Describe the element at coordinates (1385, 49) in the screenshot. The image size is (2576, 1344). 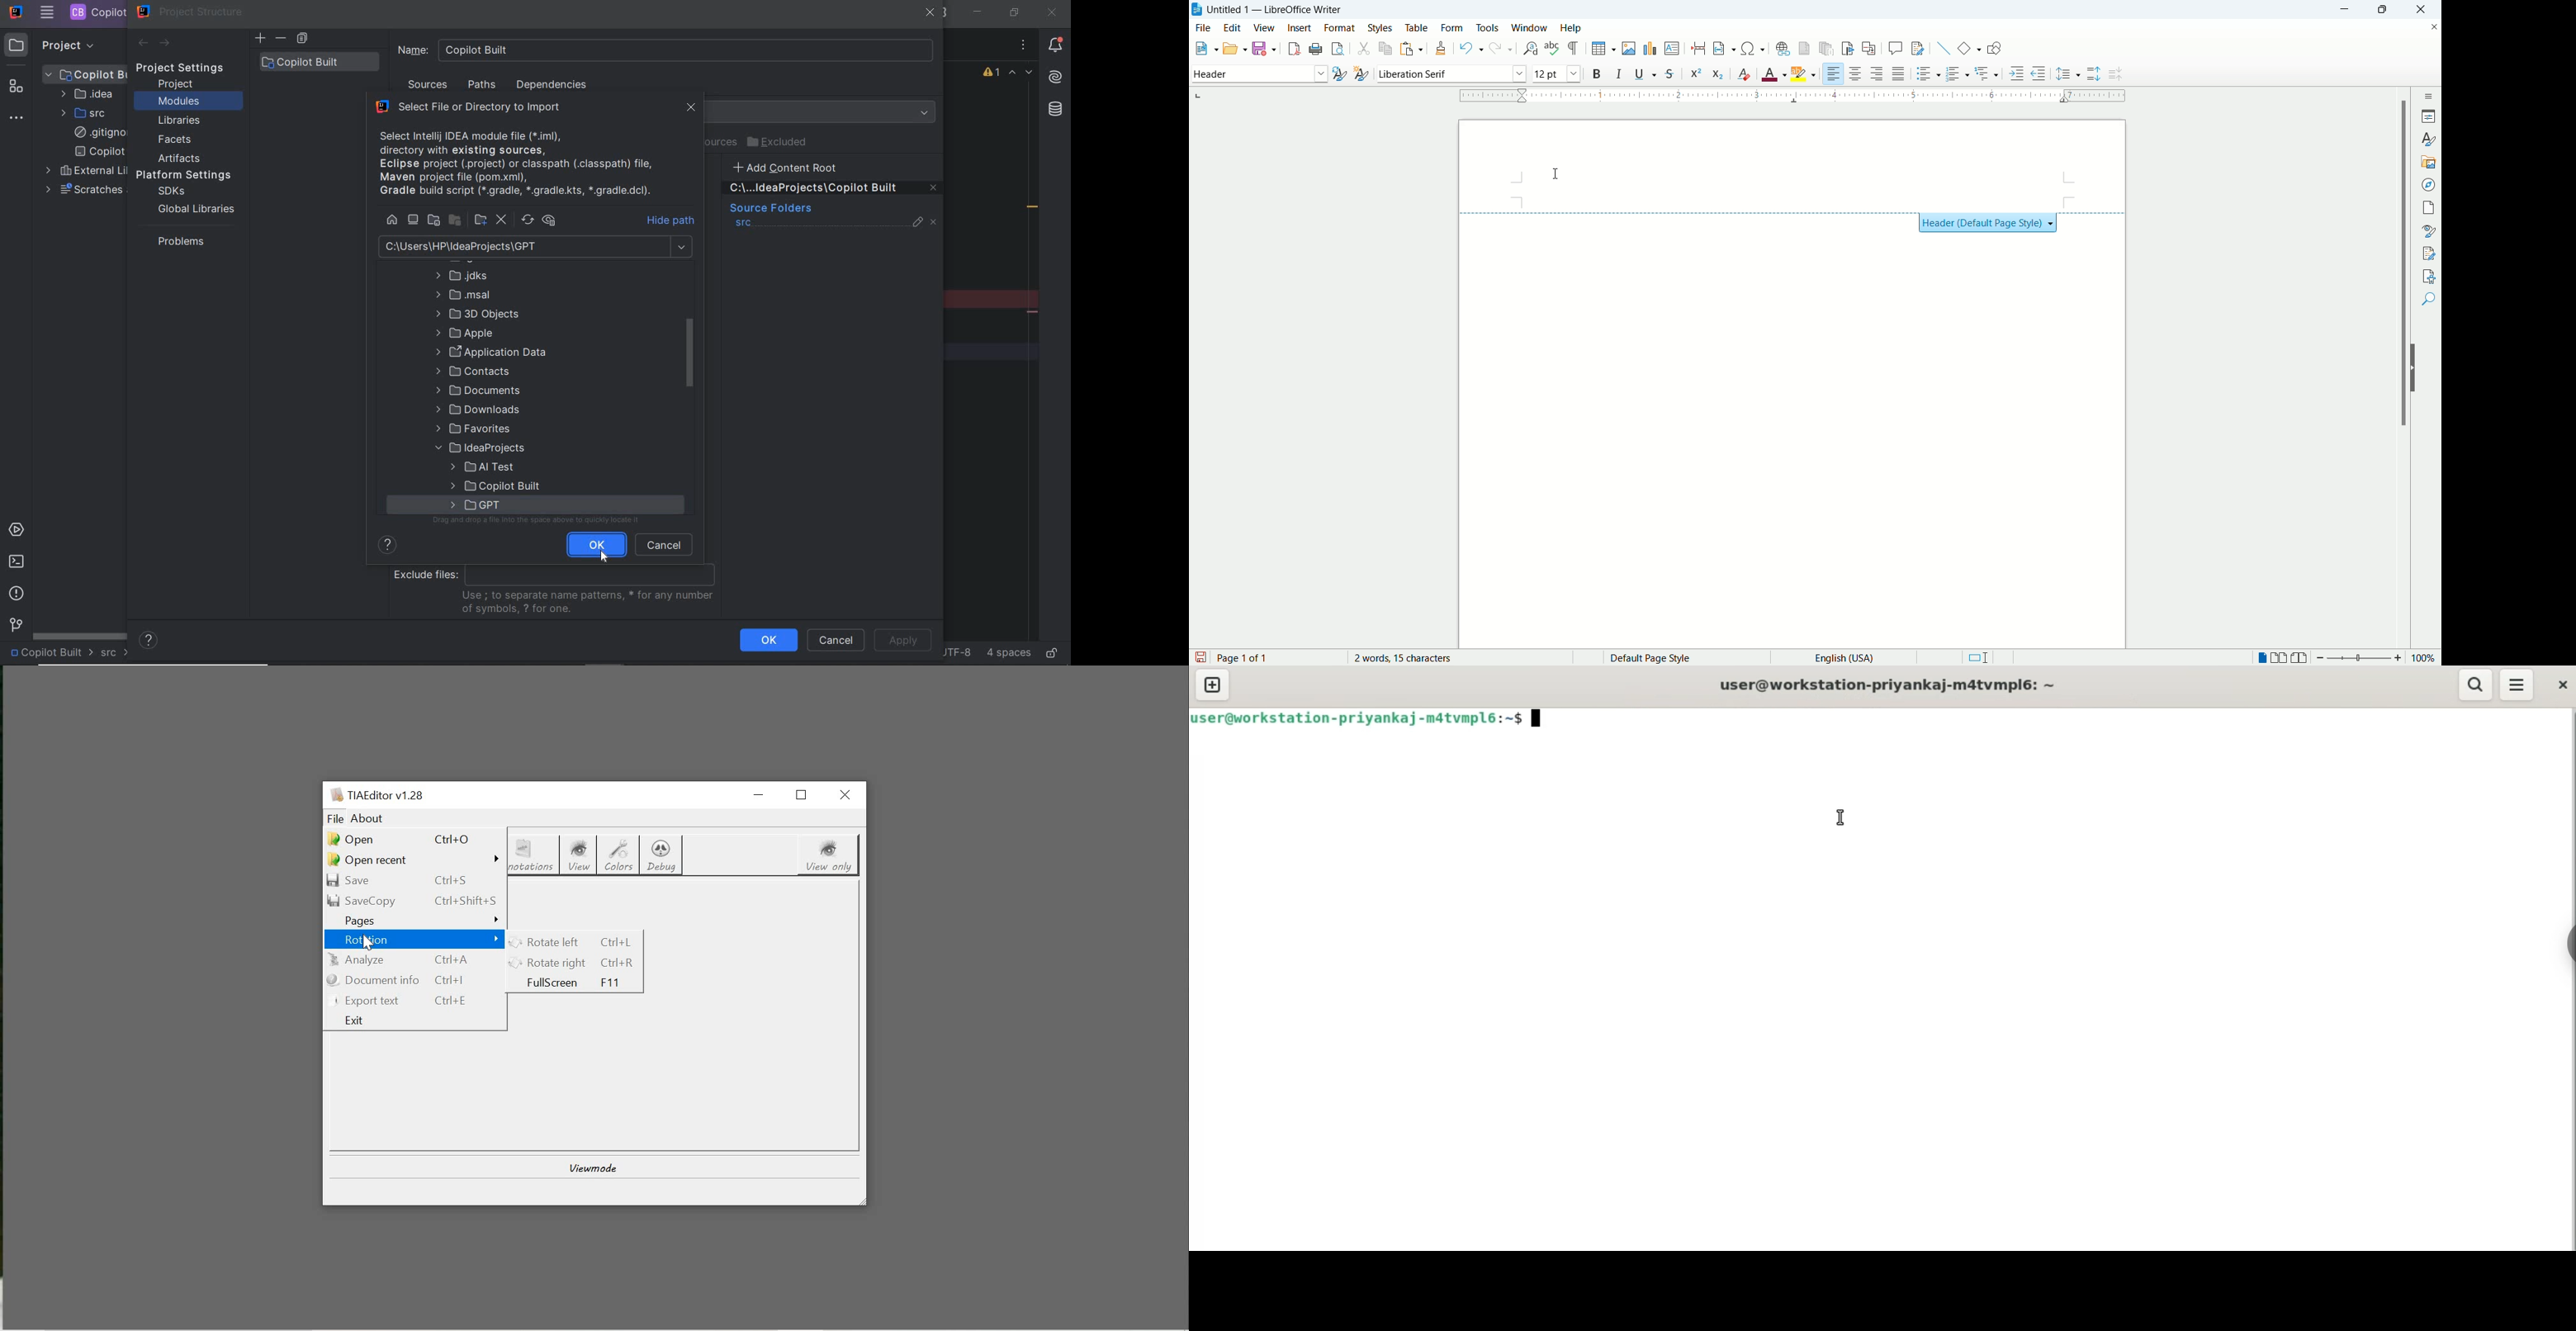
I see `copy` at that location.